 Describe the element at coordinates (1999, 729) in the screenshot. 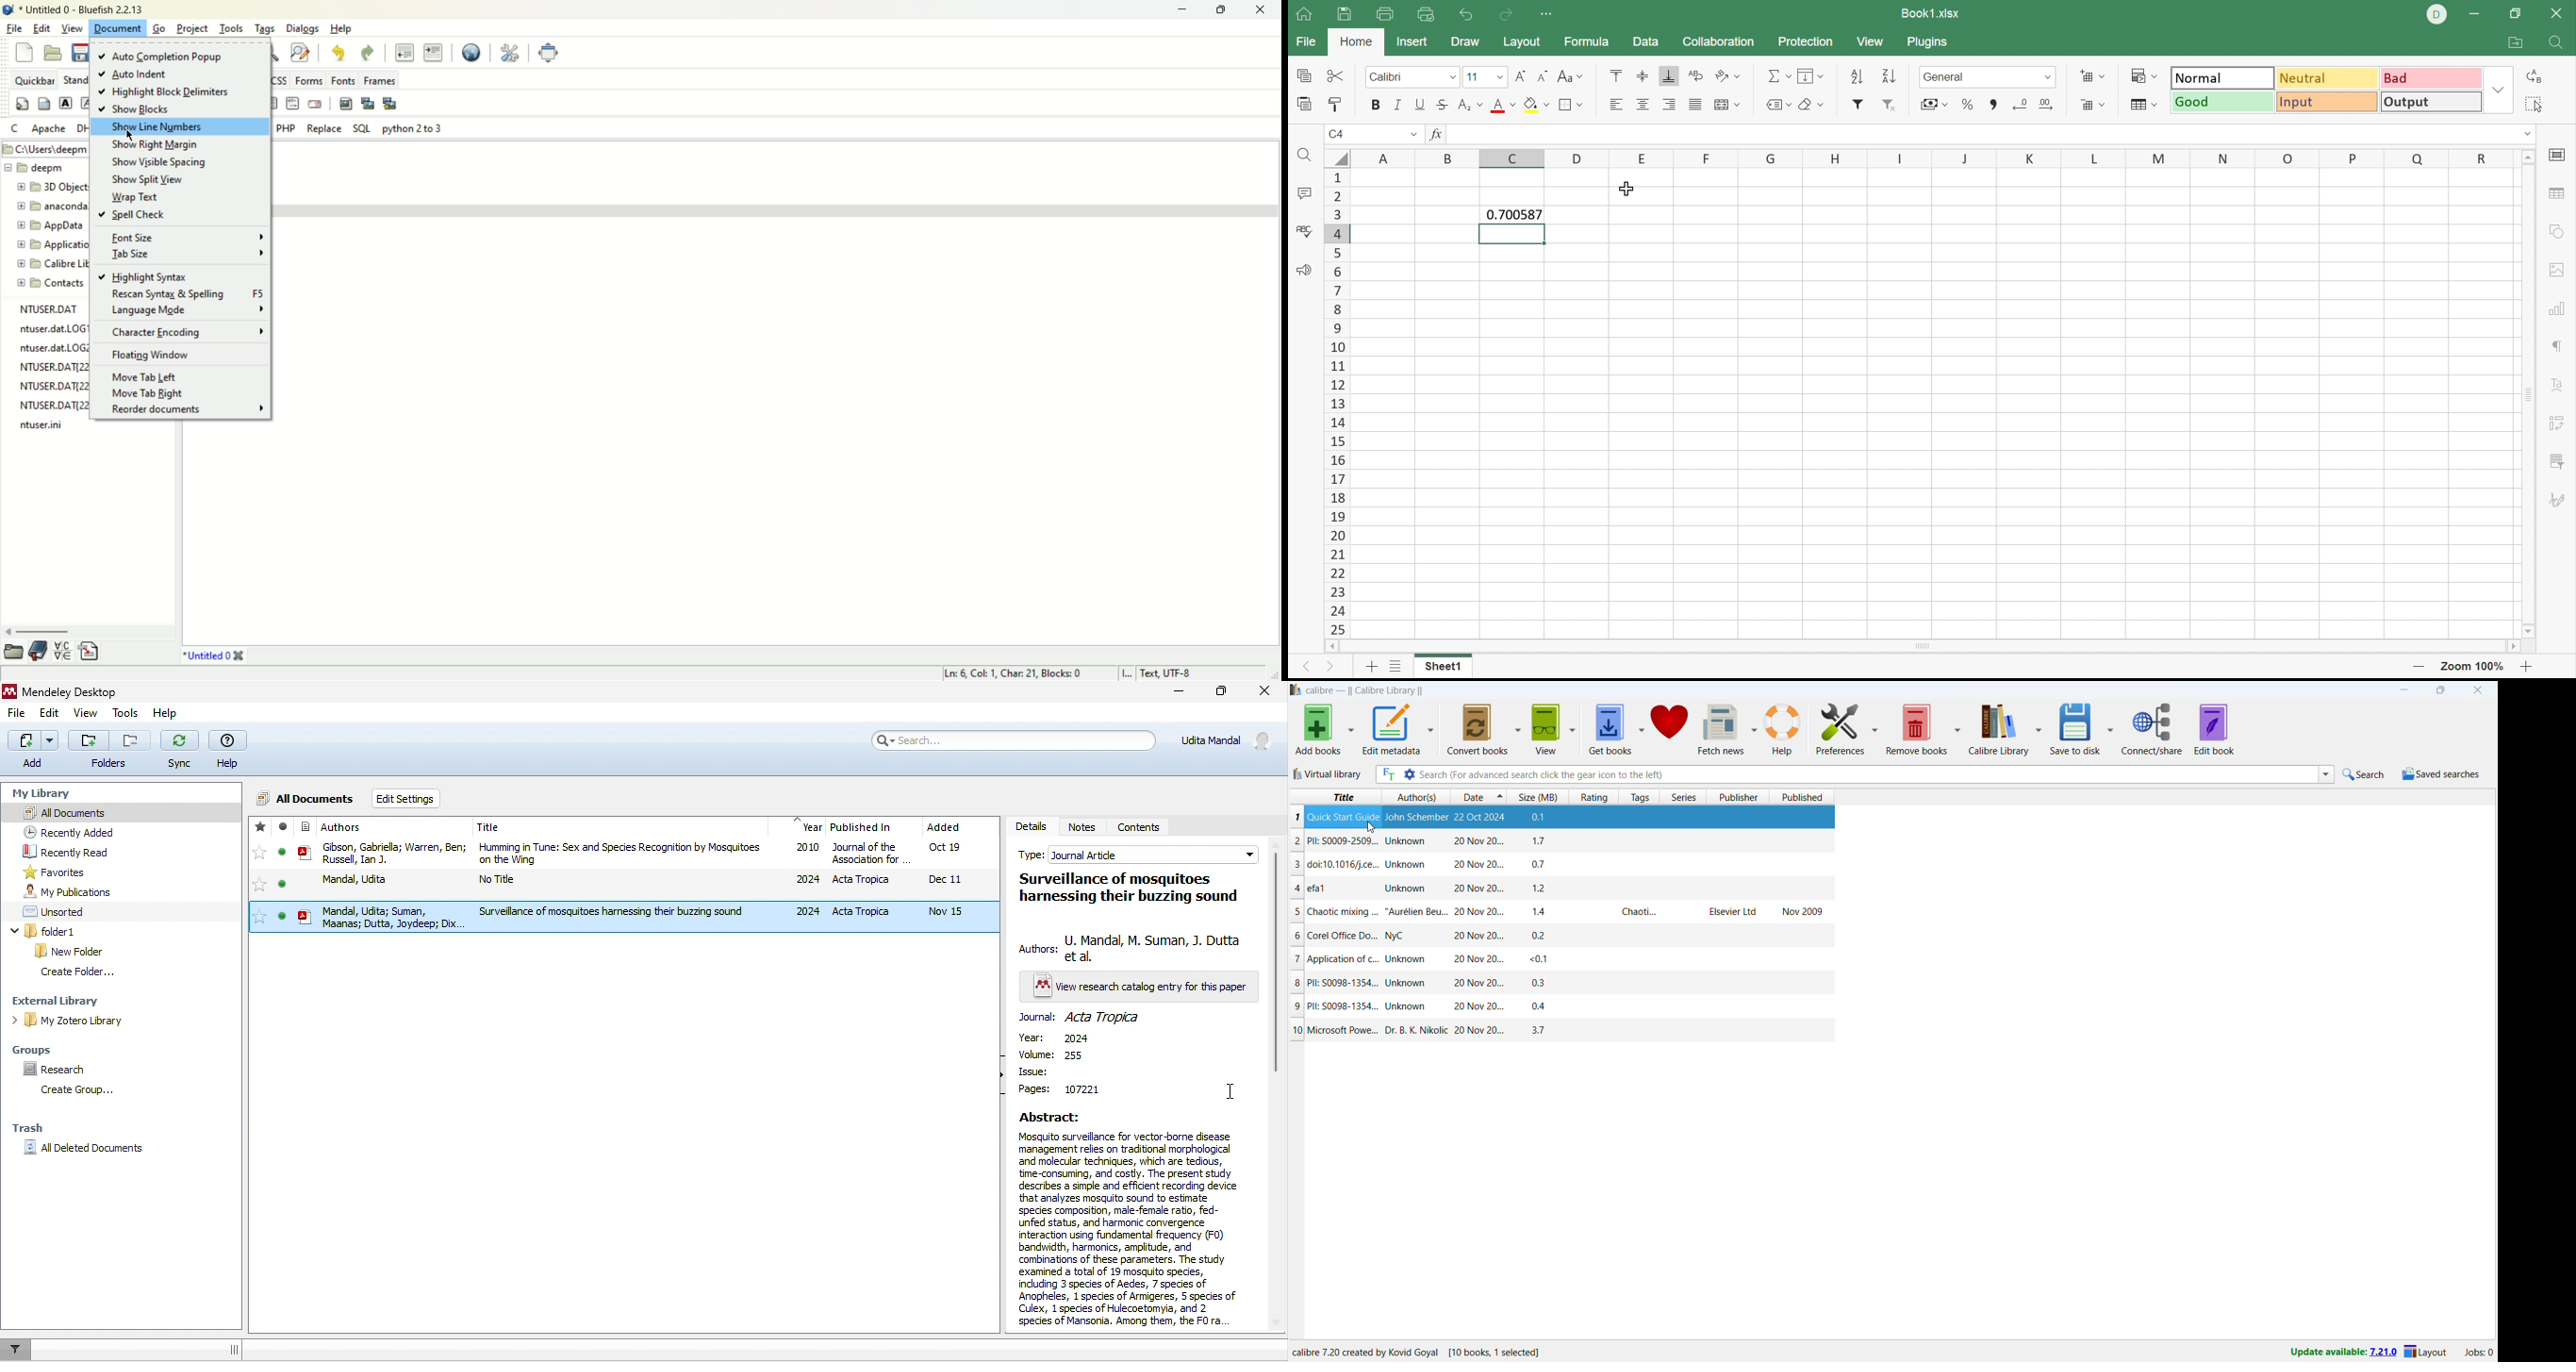

I see `calibre library` at that location.